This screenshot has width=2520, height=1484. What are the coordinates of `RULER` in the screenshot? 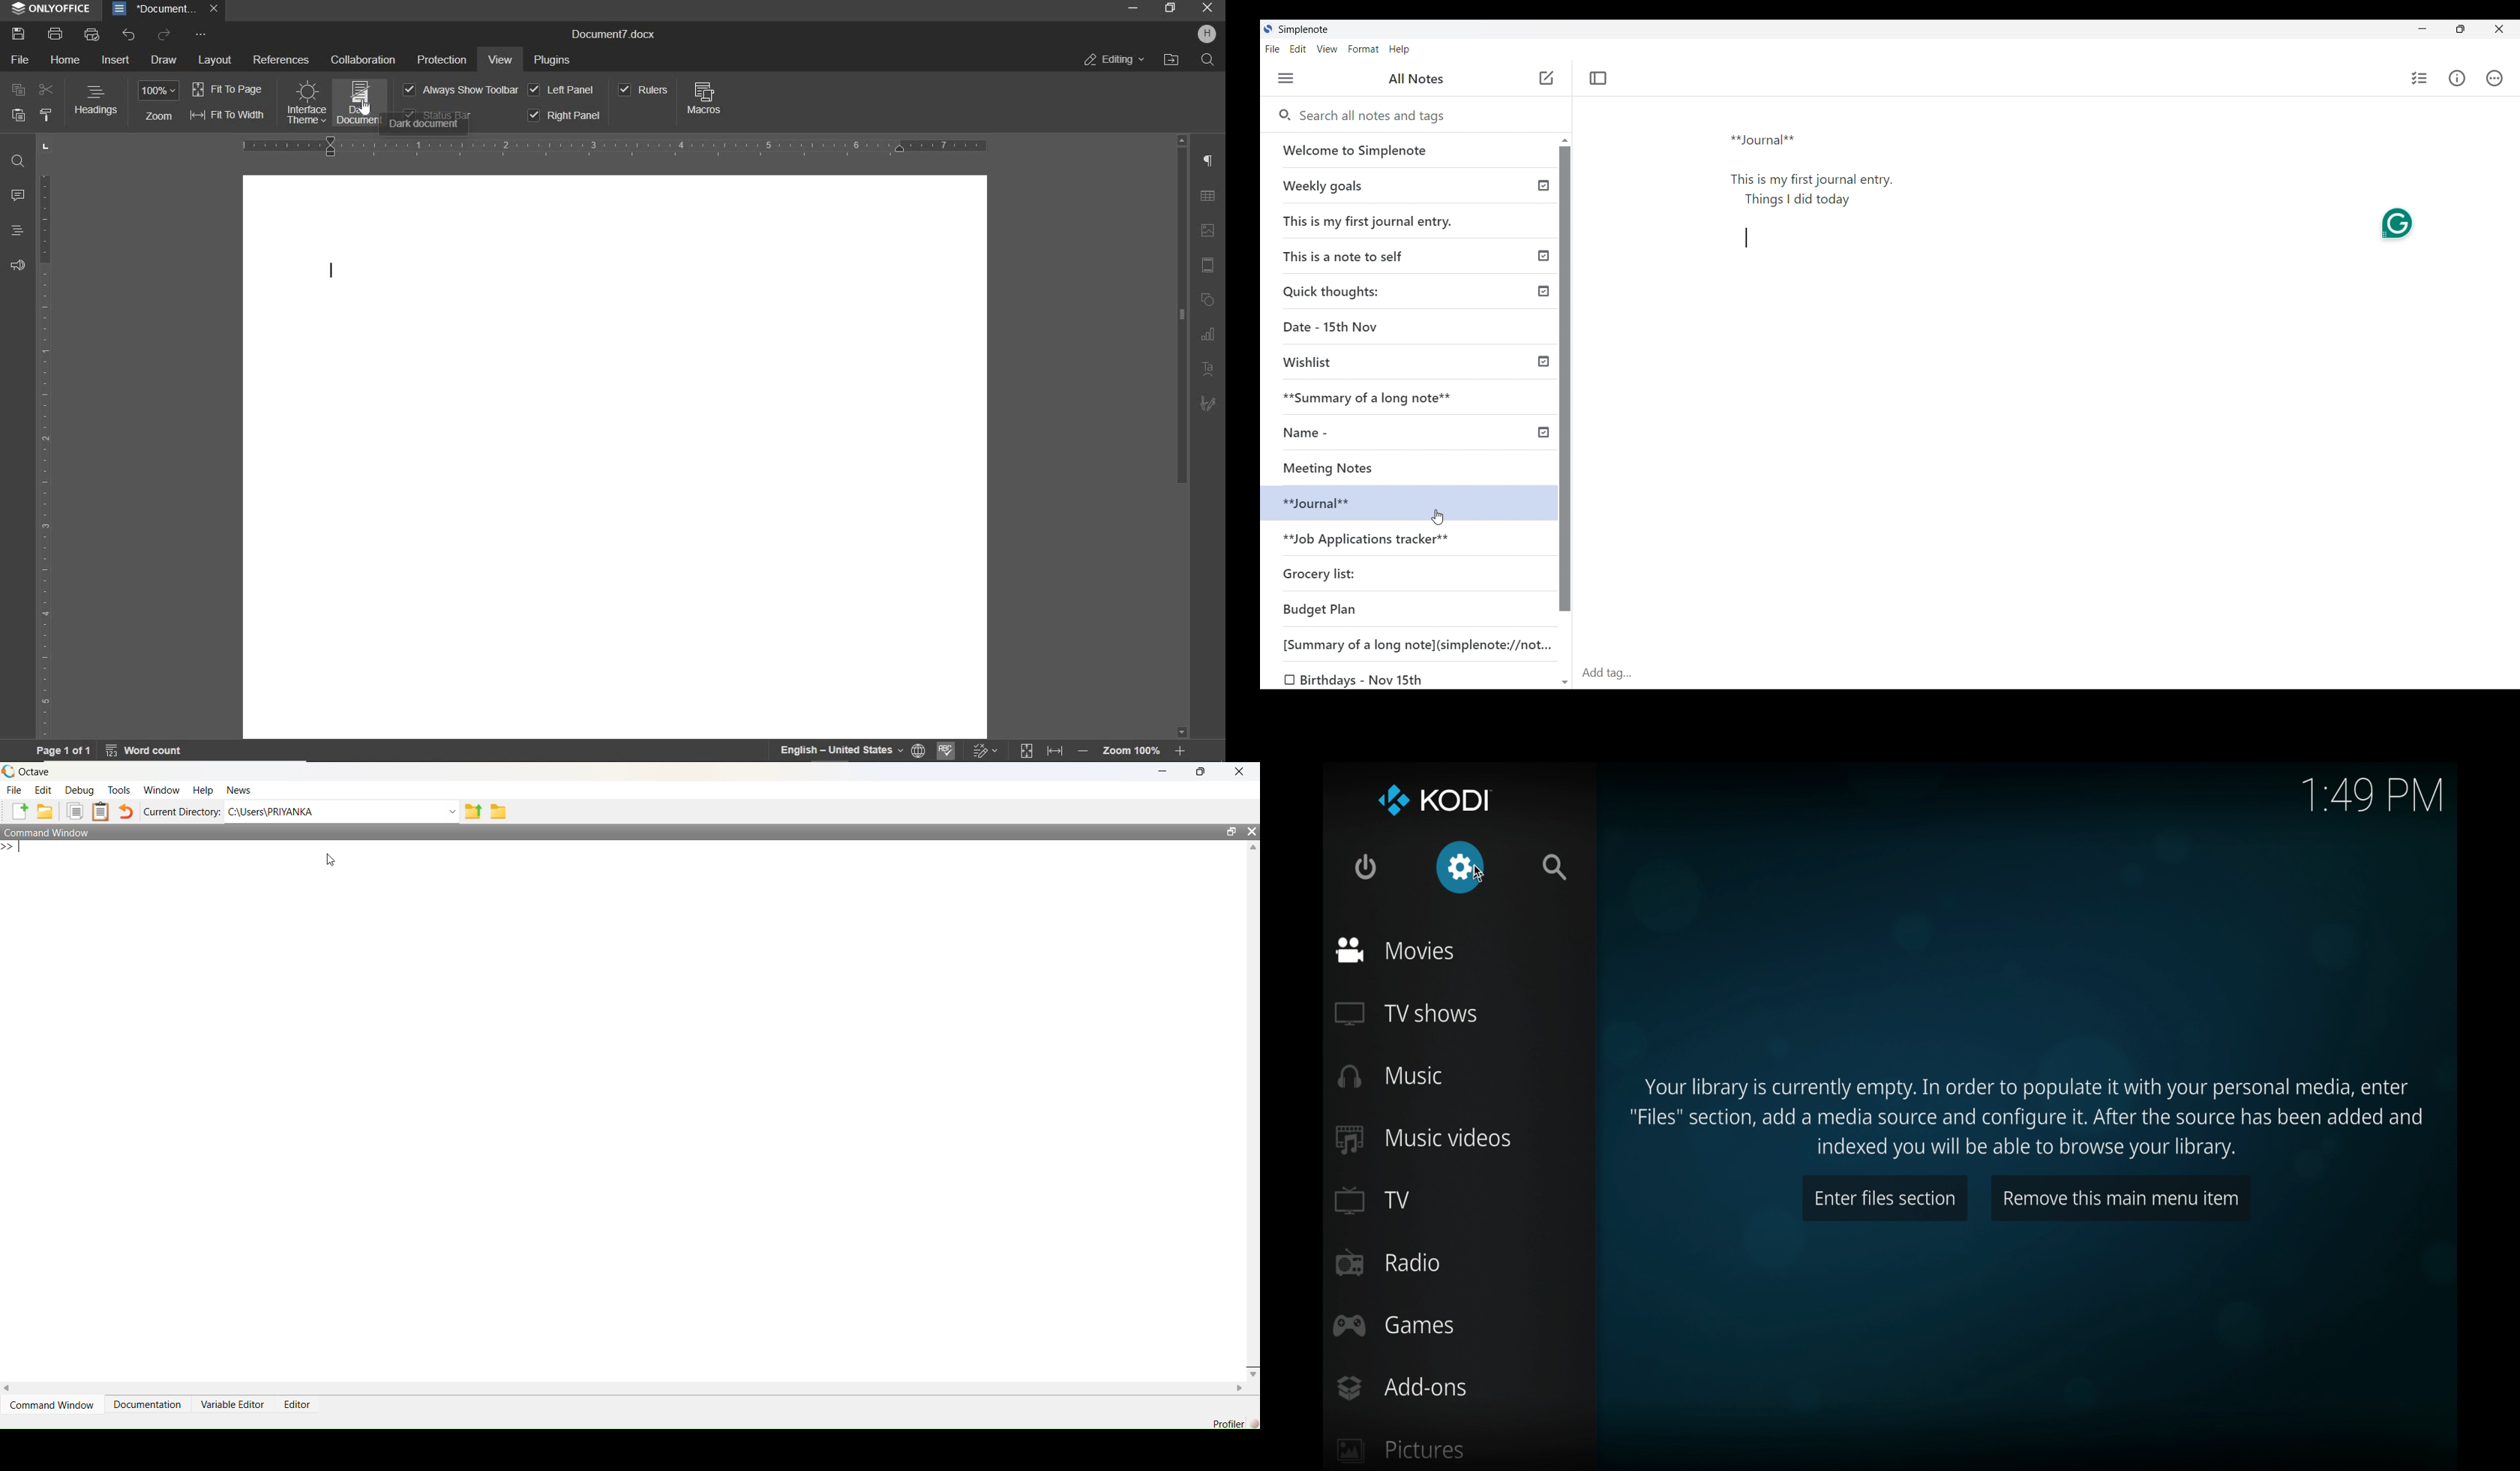 It's located at (45, 456).